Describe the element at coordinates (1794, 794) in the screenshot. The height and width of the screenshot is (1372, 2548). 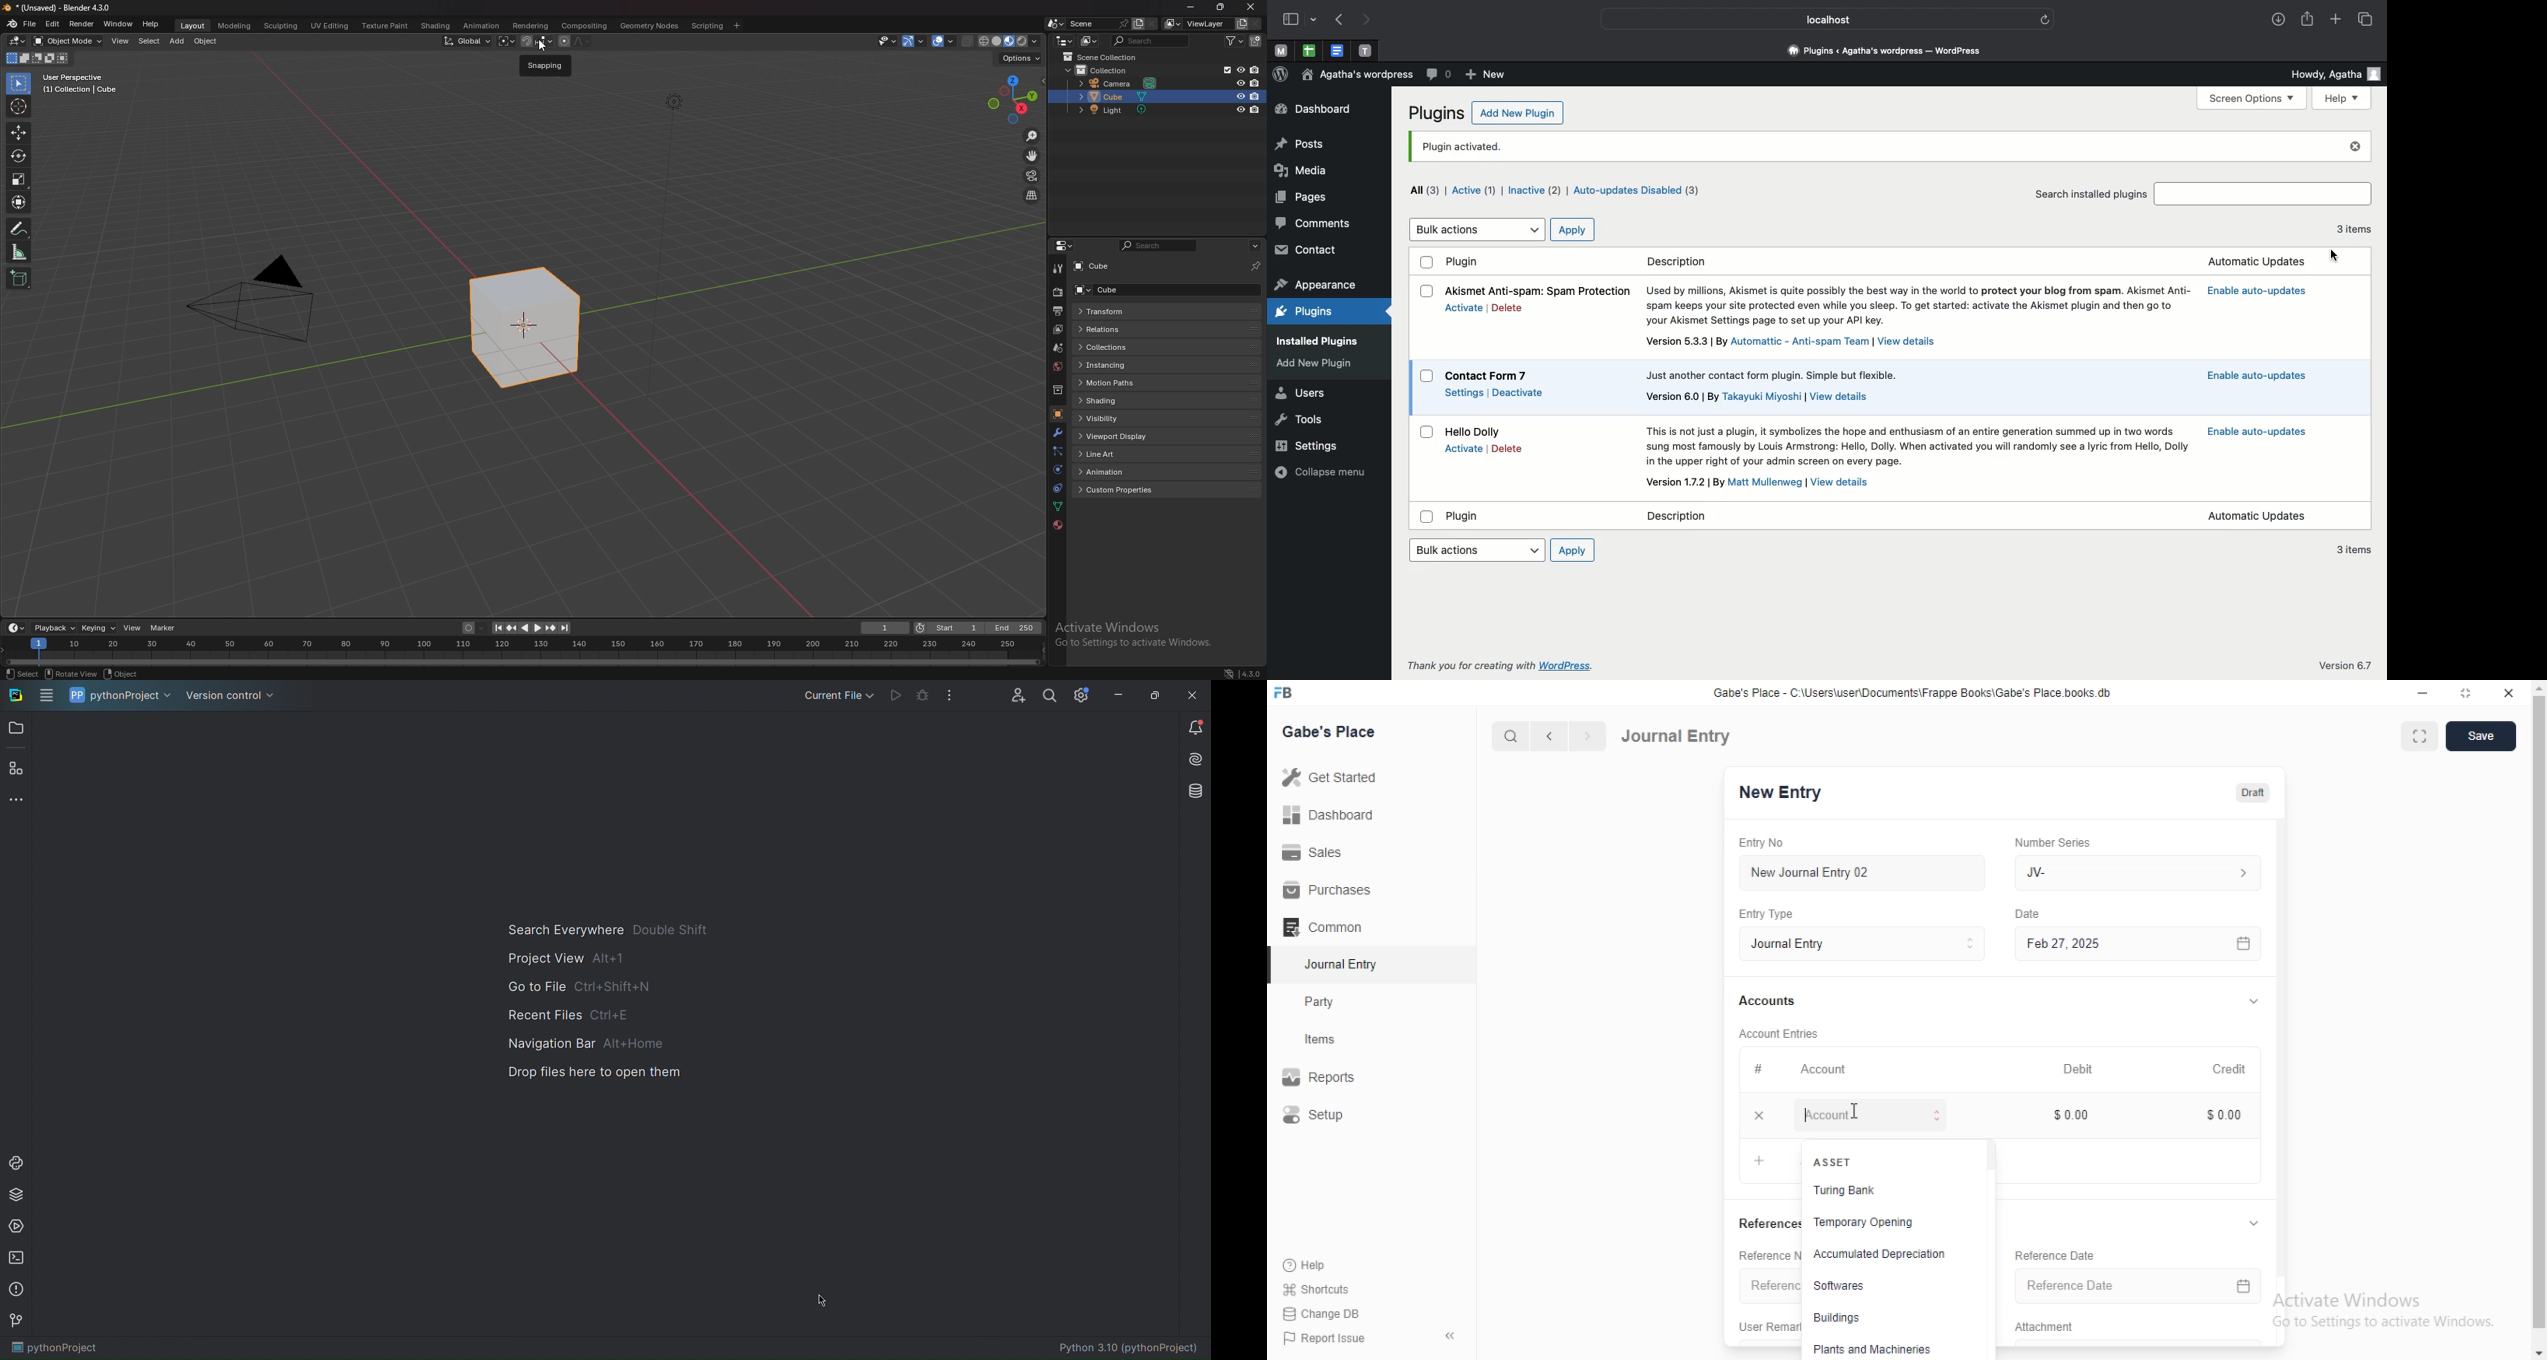
I see `New entry` at that location.